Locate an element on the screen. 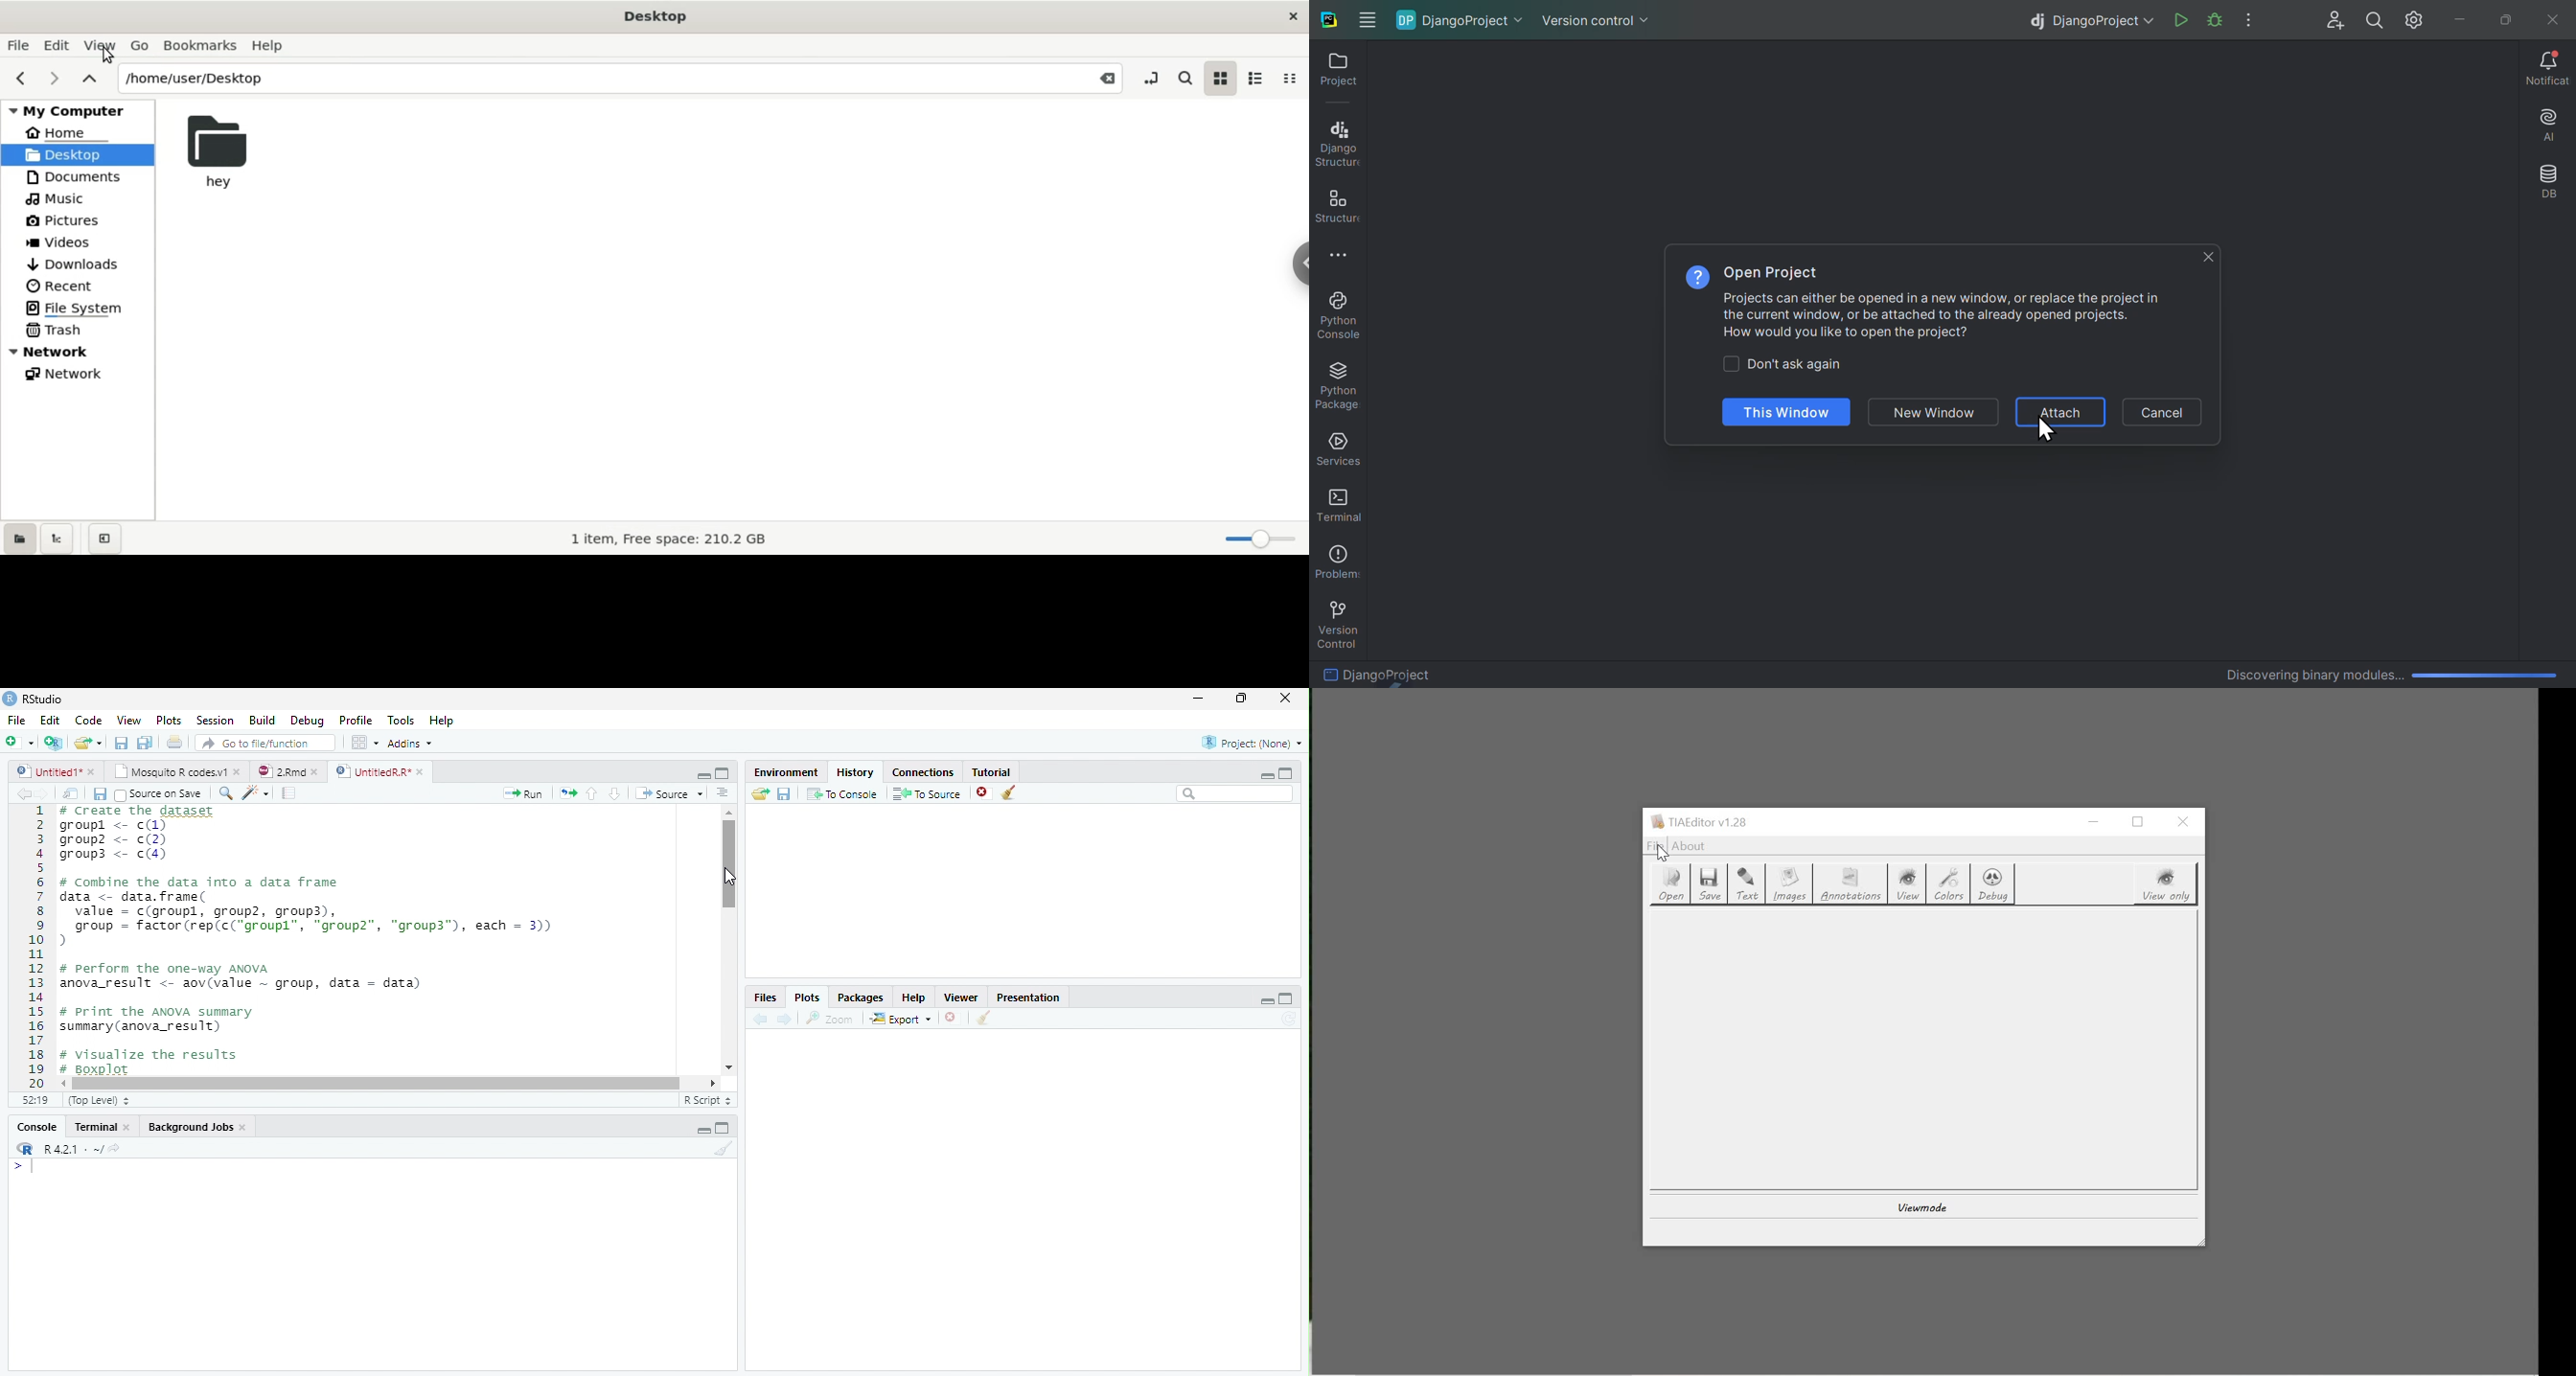 The height and width of the screenshot is (1400, 2576). debug is located at coordinates (310, 722).